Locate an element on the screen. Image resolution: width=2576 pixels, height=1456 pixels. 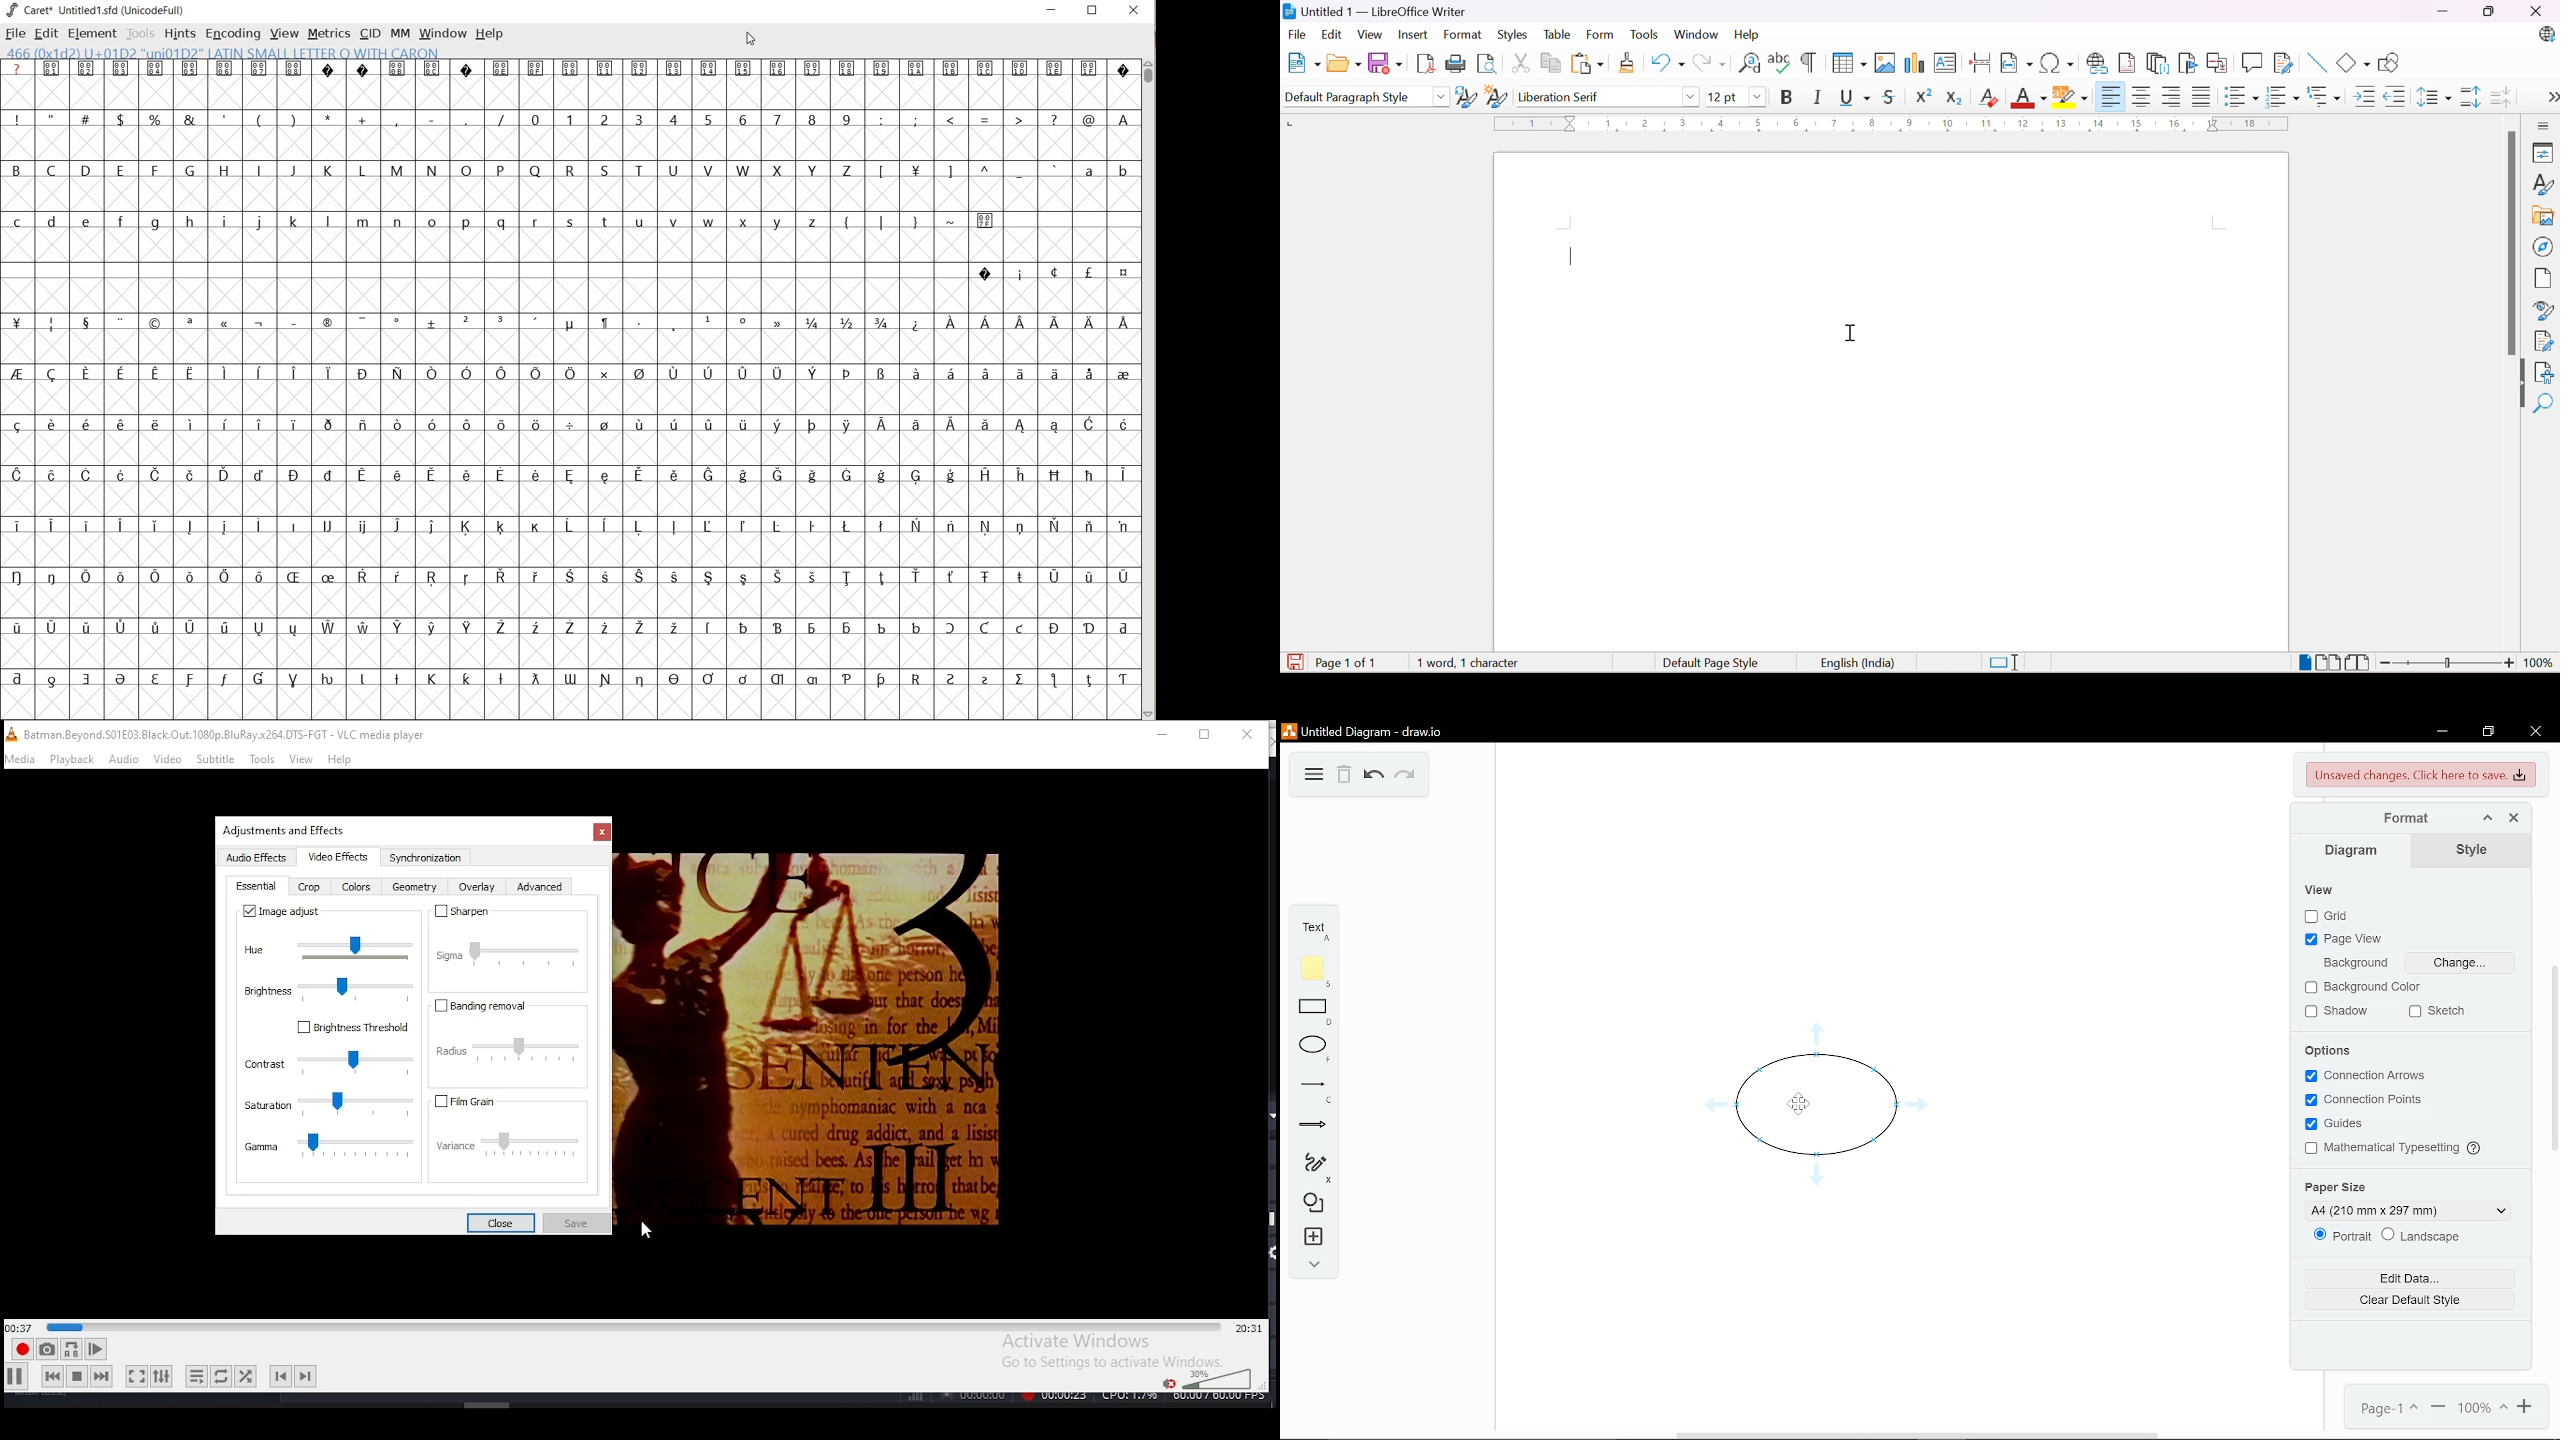
Basic Shapes is located at coordinates (2353, 64).